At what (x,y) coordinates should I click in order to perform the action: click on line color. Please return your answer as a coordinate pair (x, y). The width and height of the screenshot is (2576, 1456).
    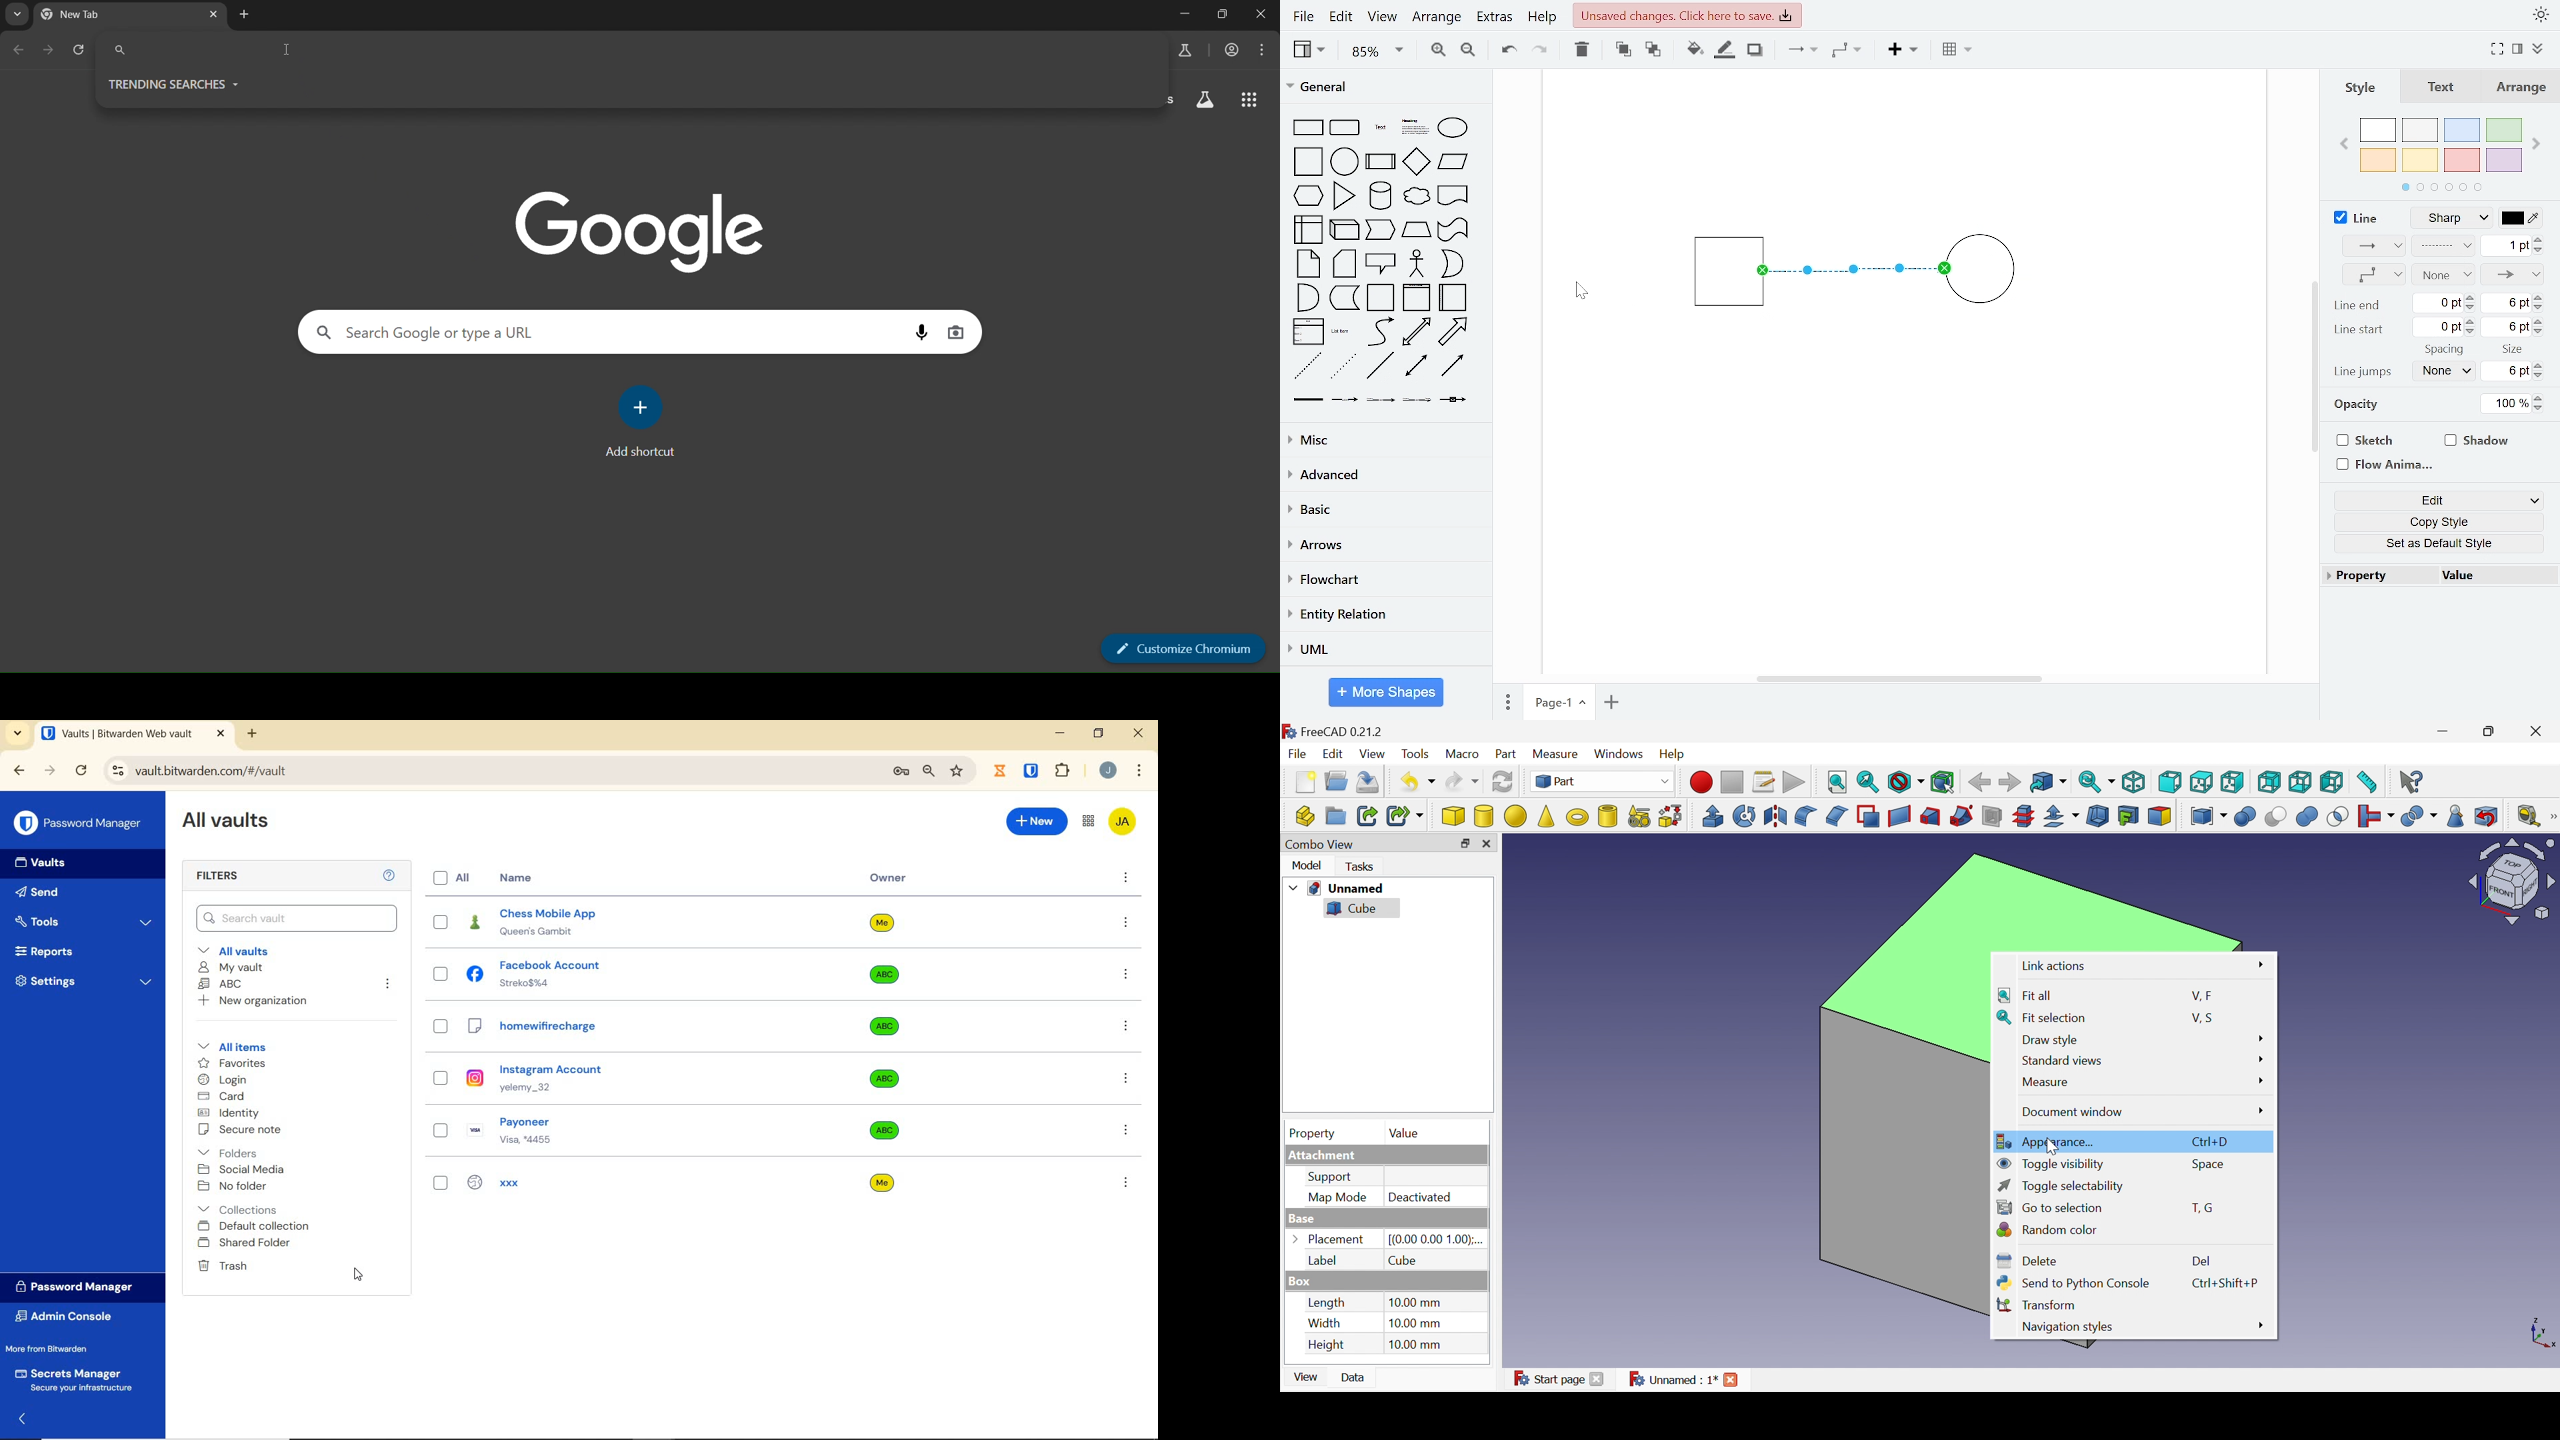
    Looking at the image, I should click on (2521, 218).